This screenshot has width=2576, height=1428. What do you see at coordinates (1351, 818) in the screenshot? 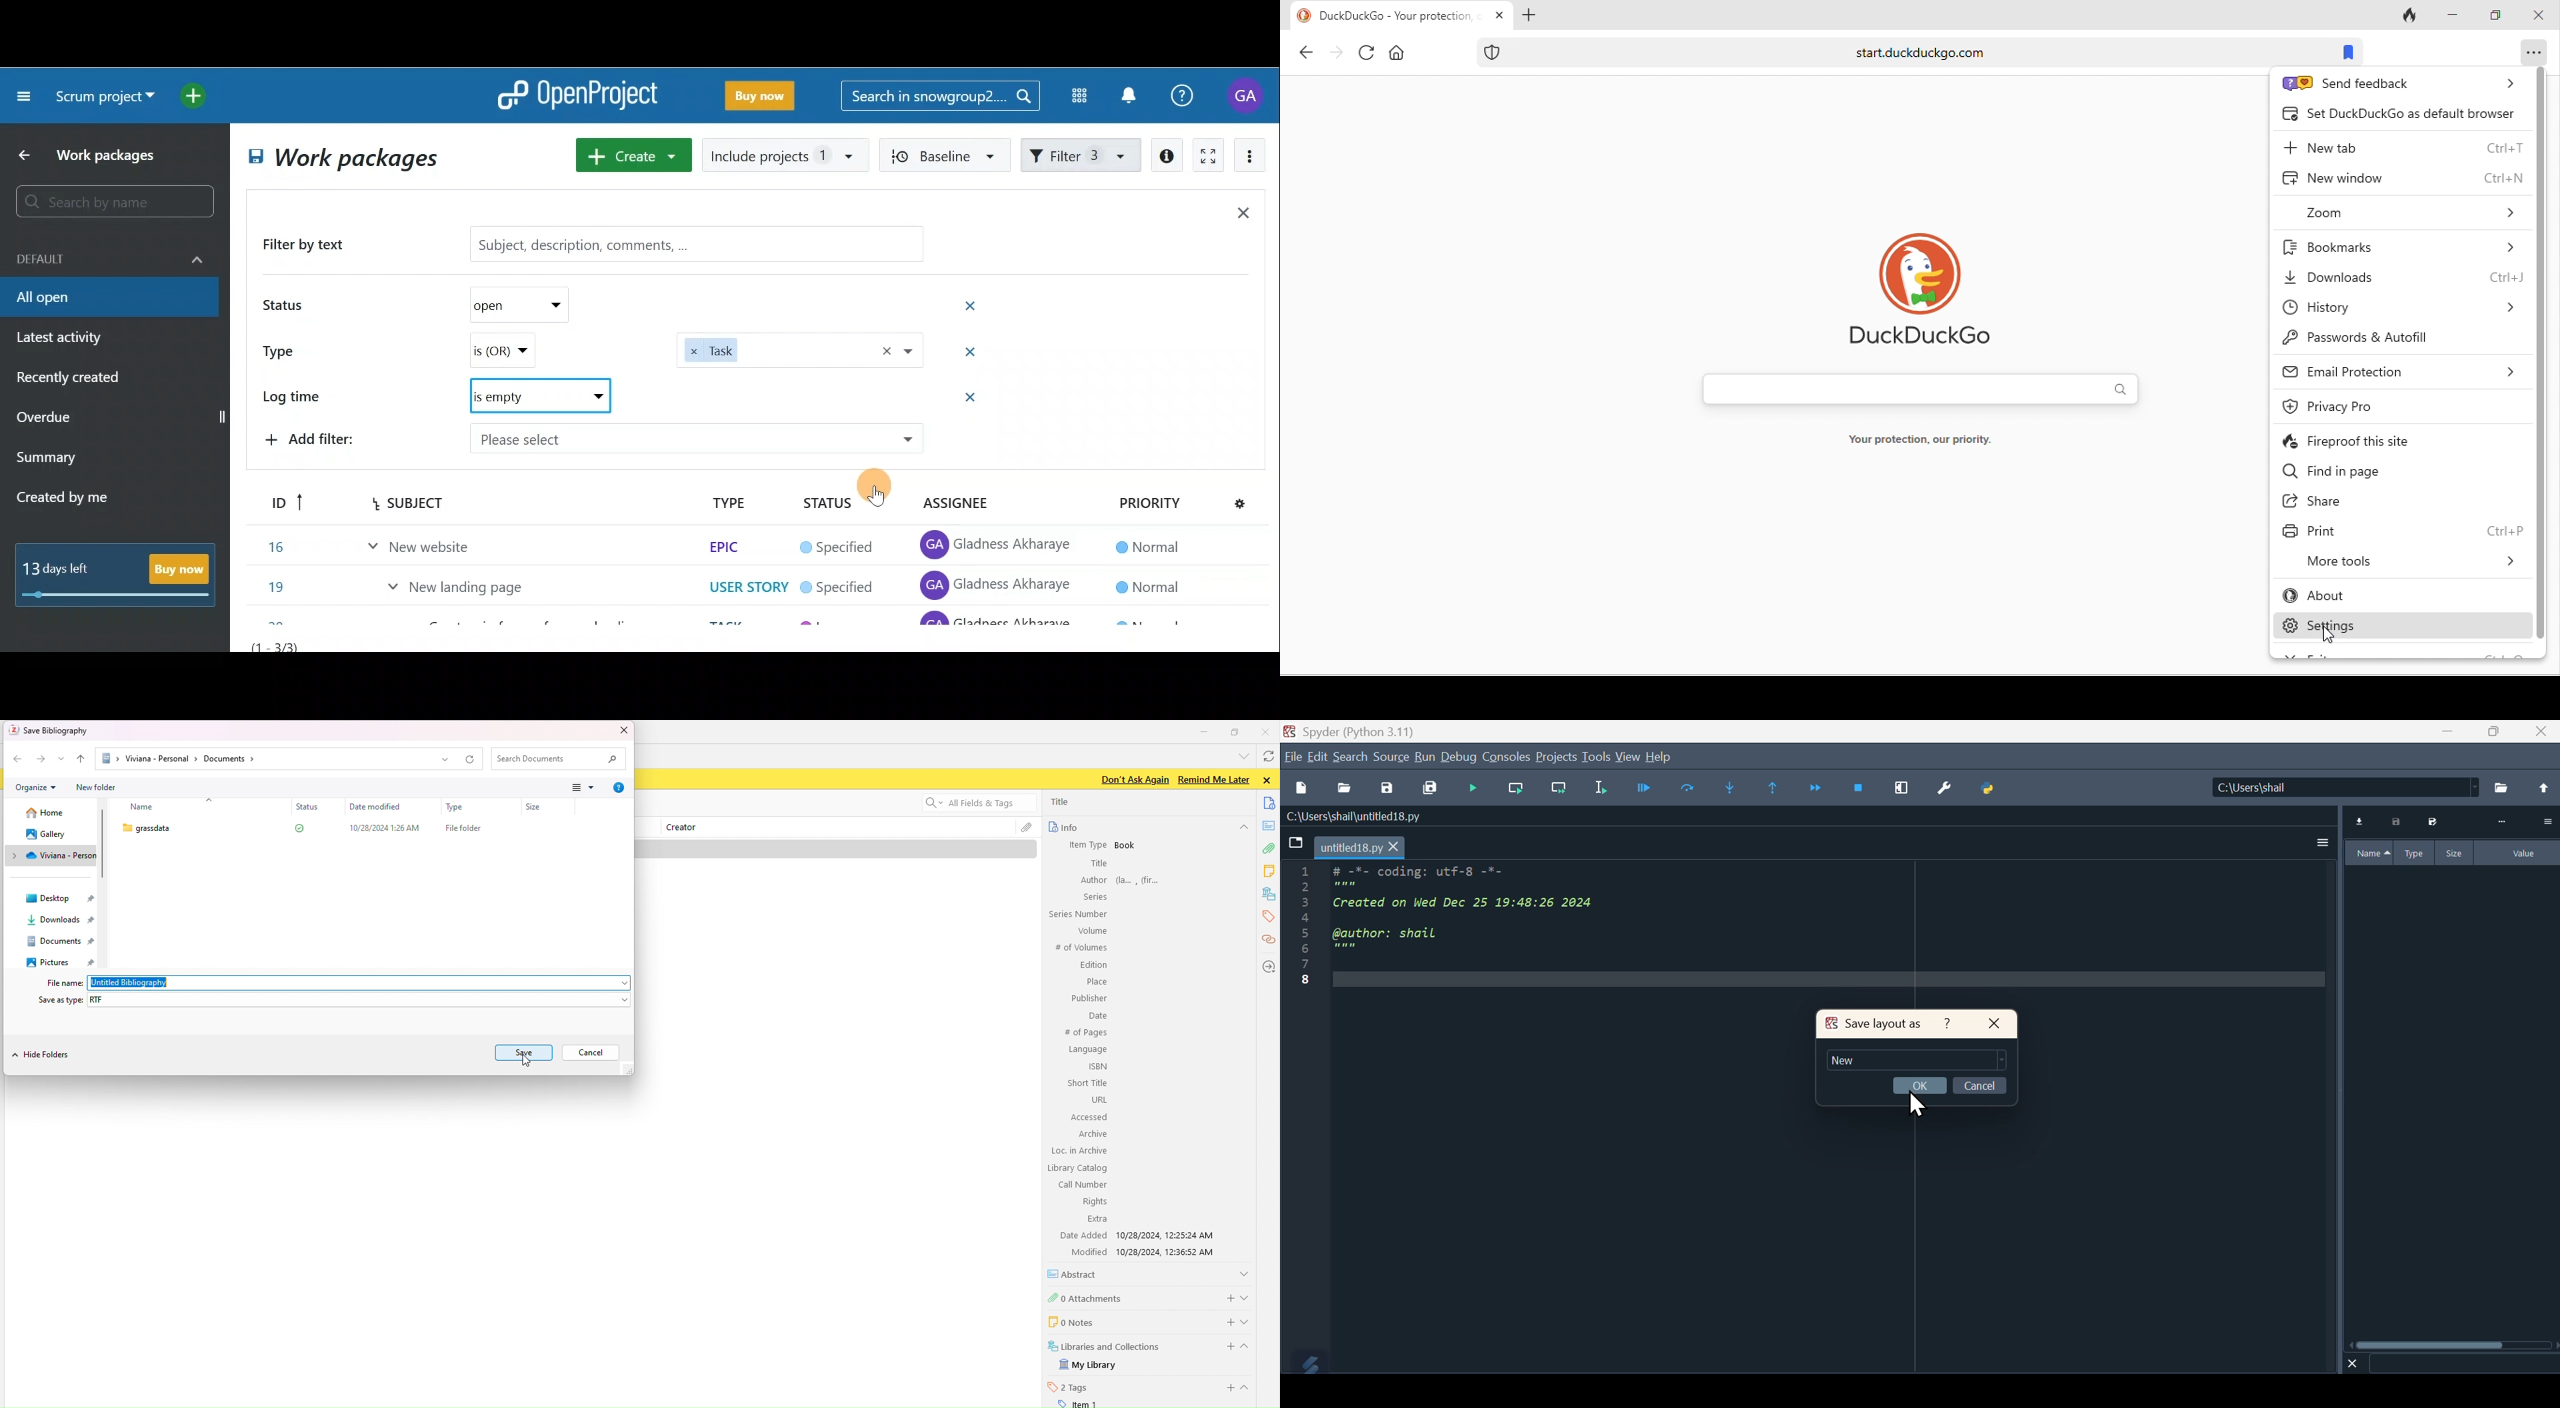
I see `C:\Users\shail\untitled18.py` at bounding box center [1351, 818].